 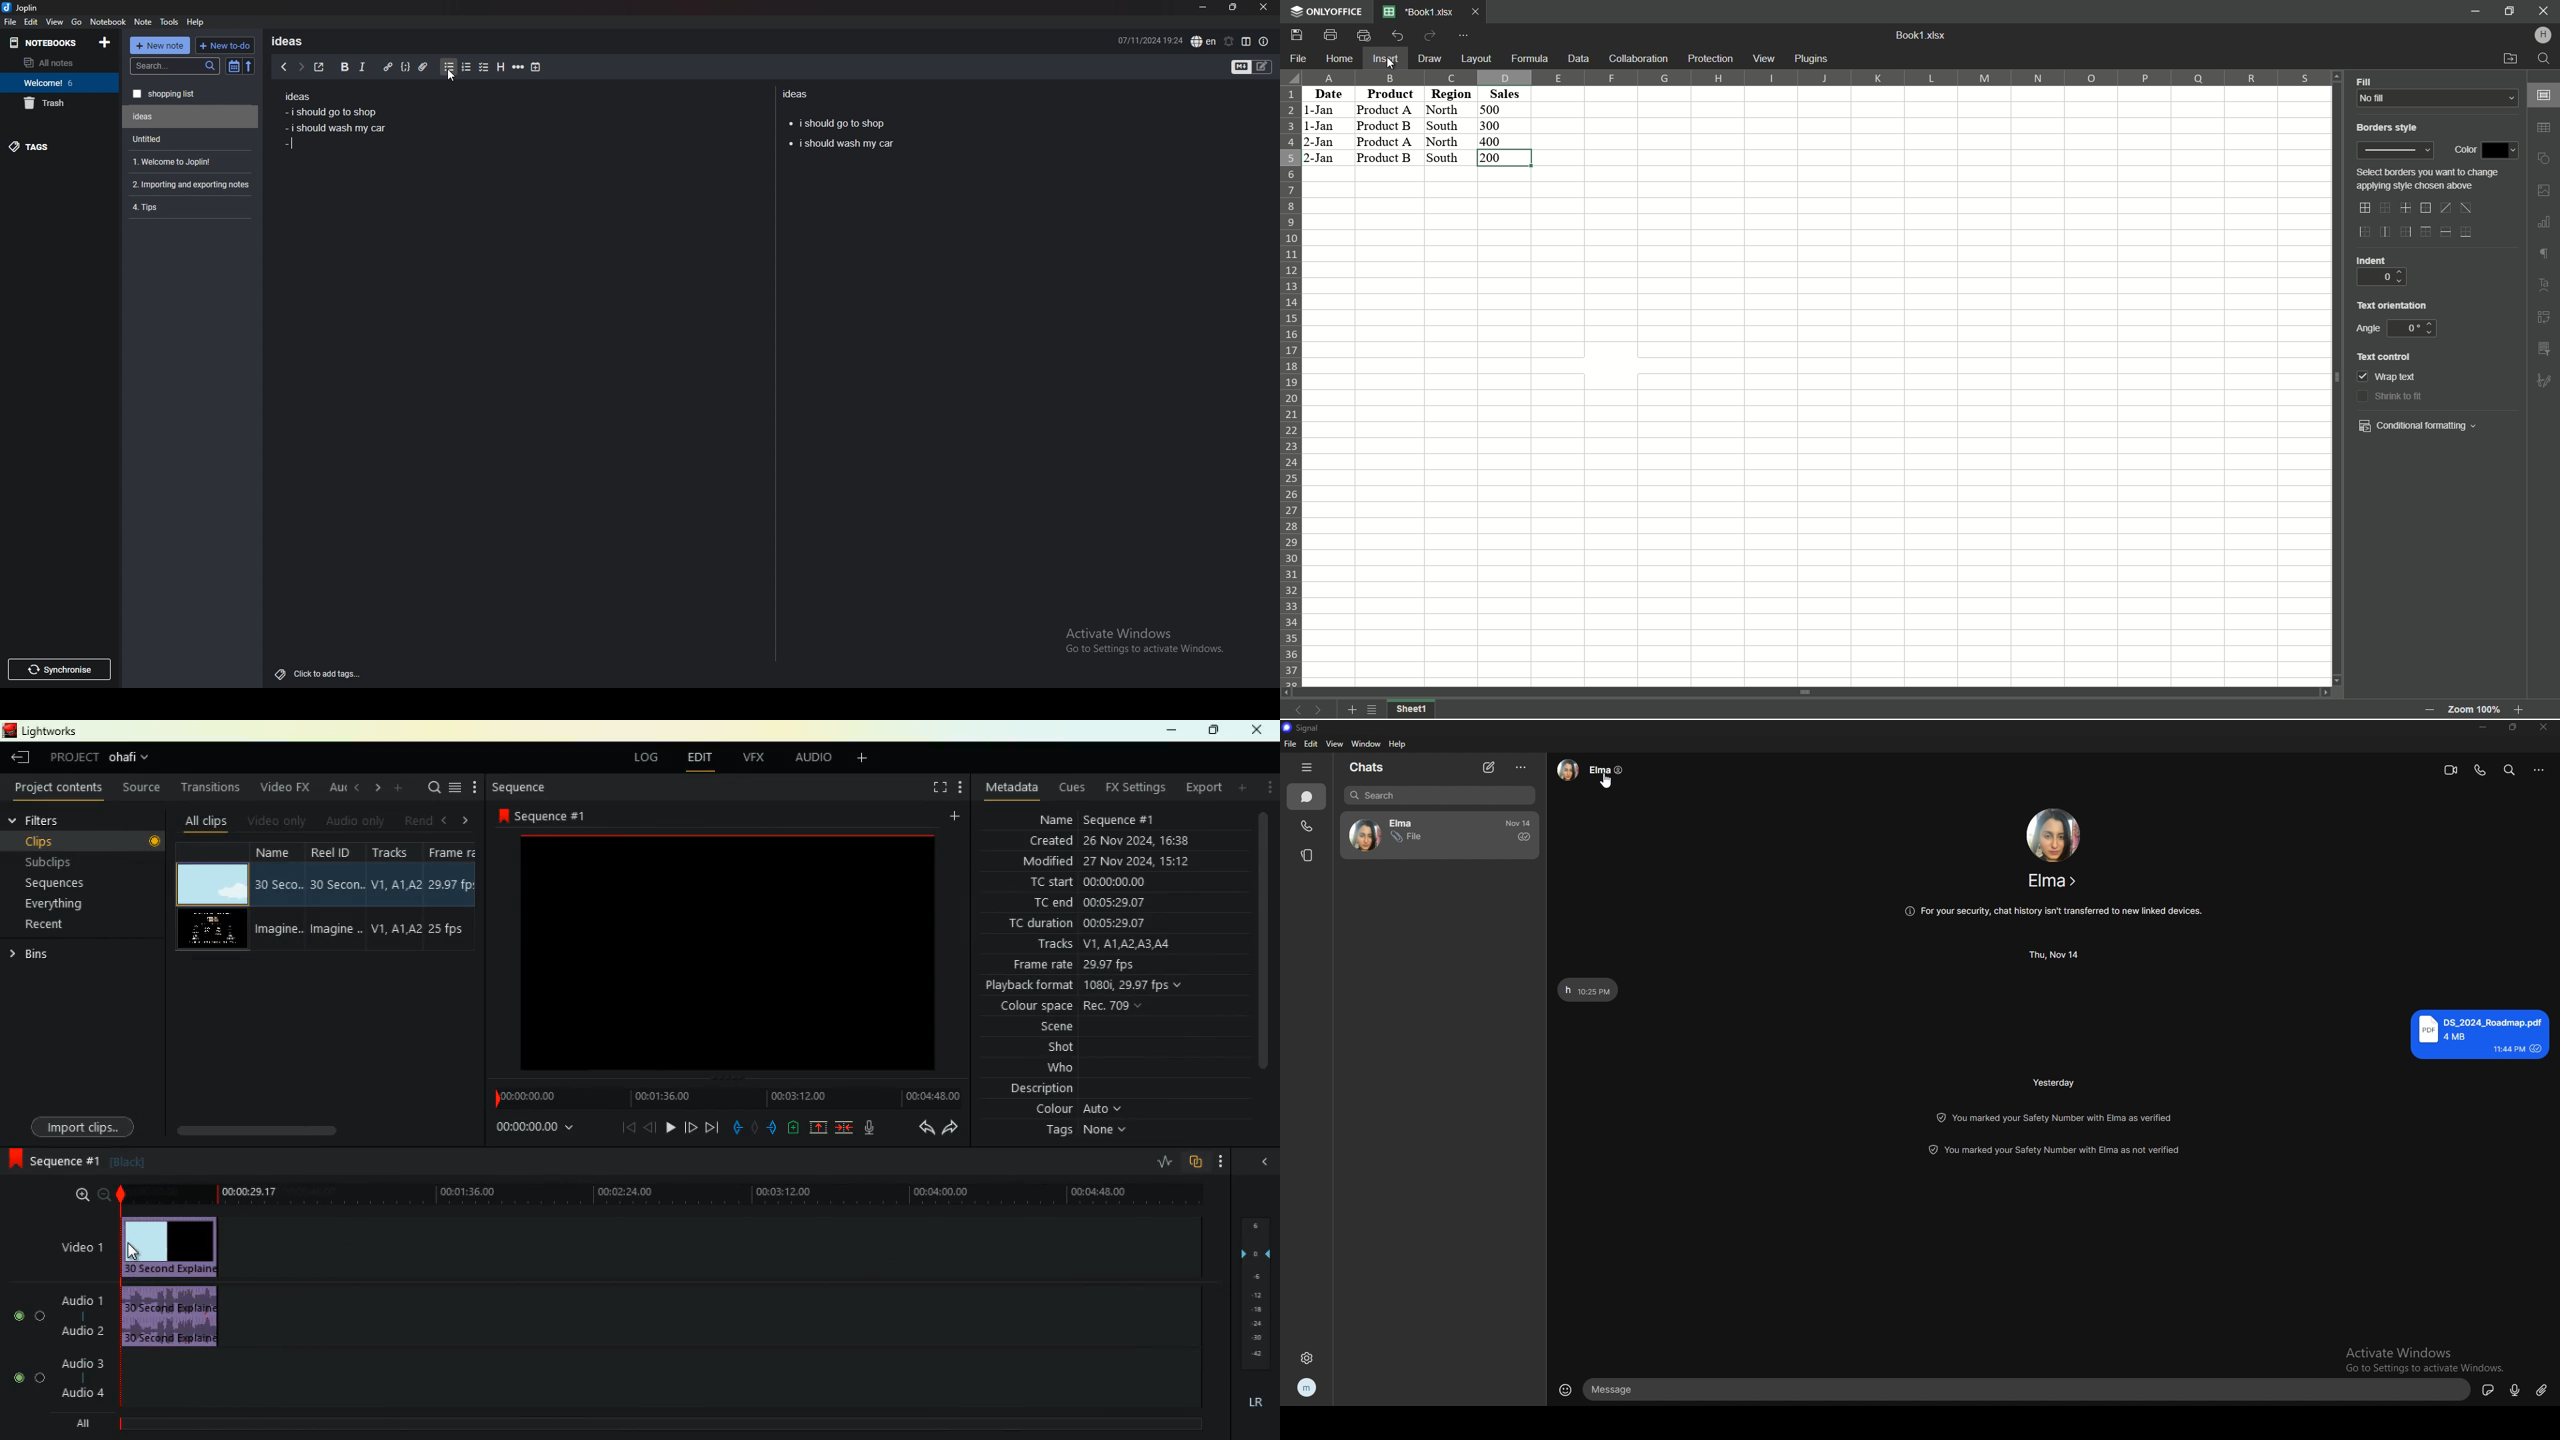 I want to click on customize quick access toolbar, so click(x=1465, y=37).